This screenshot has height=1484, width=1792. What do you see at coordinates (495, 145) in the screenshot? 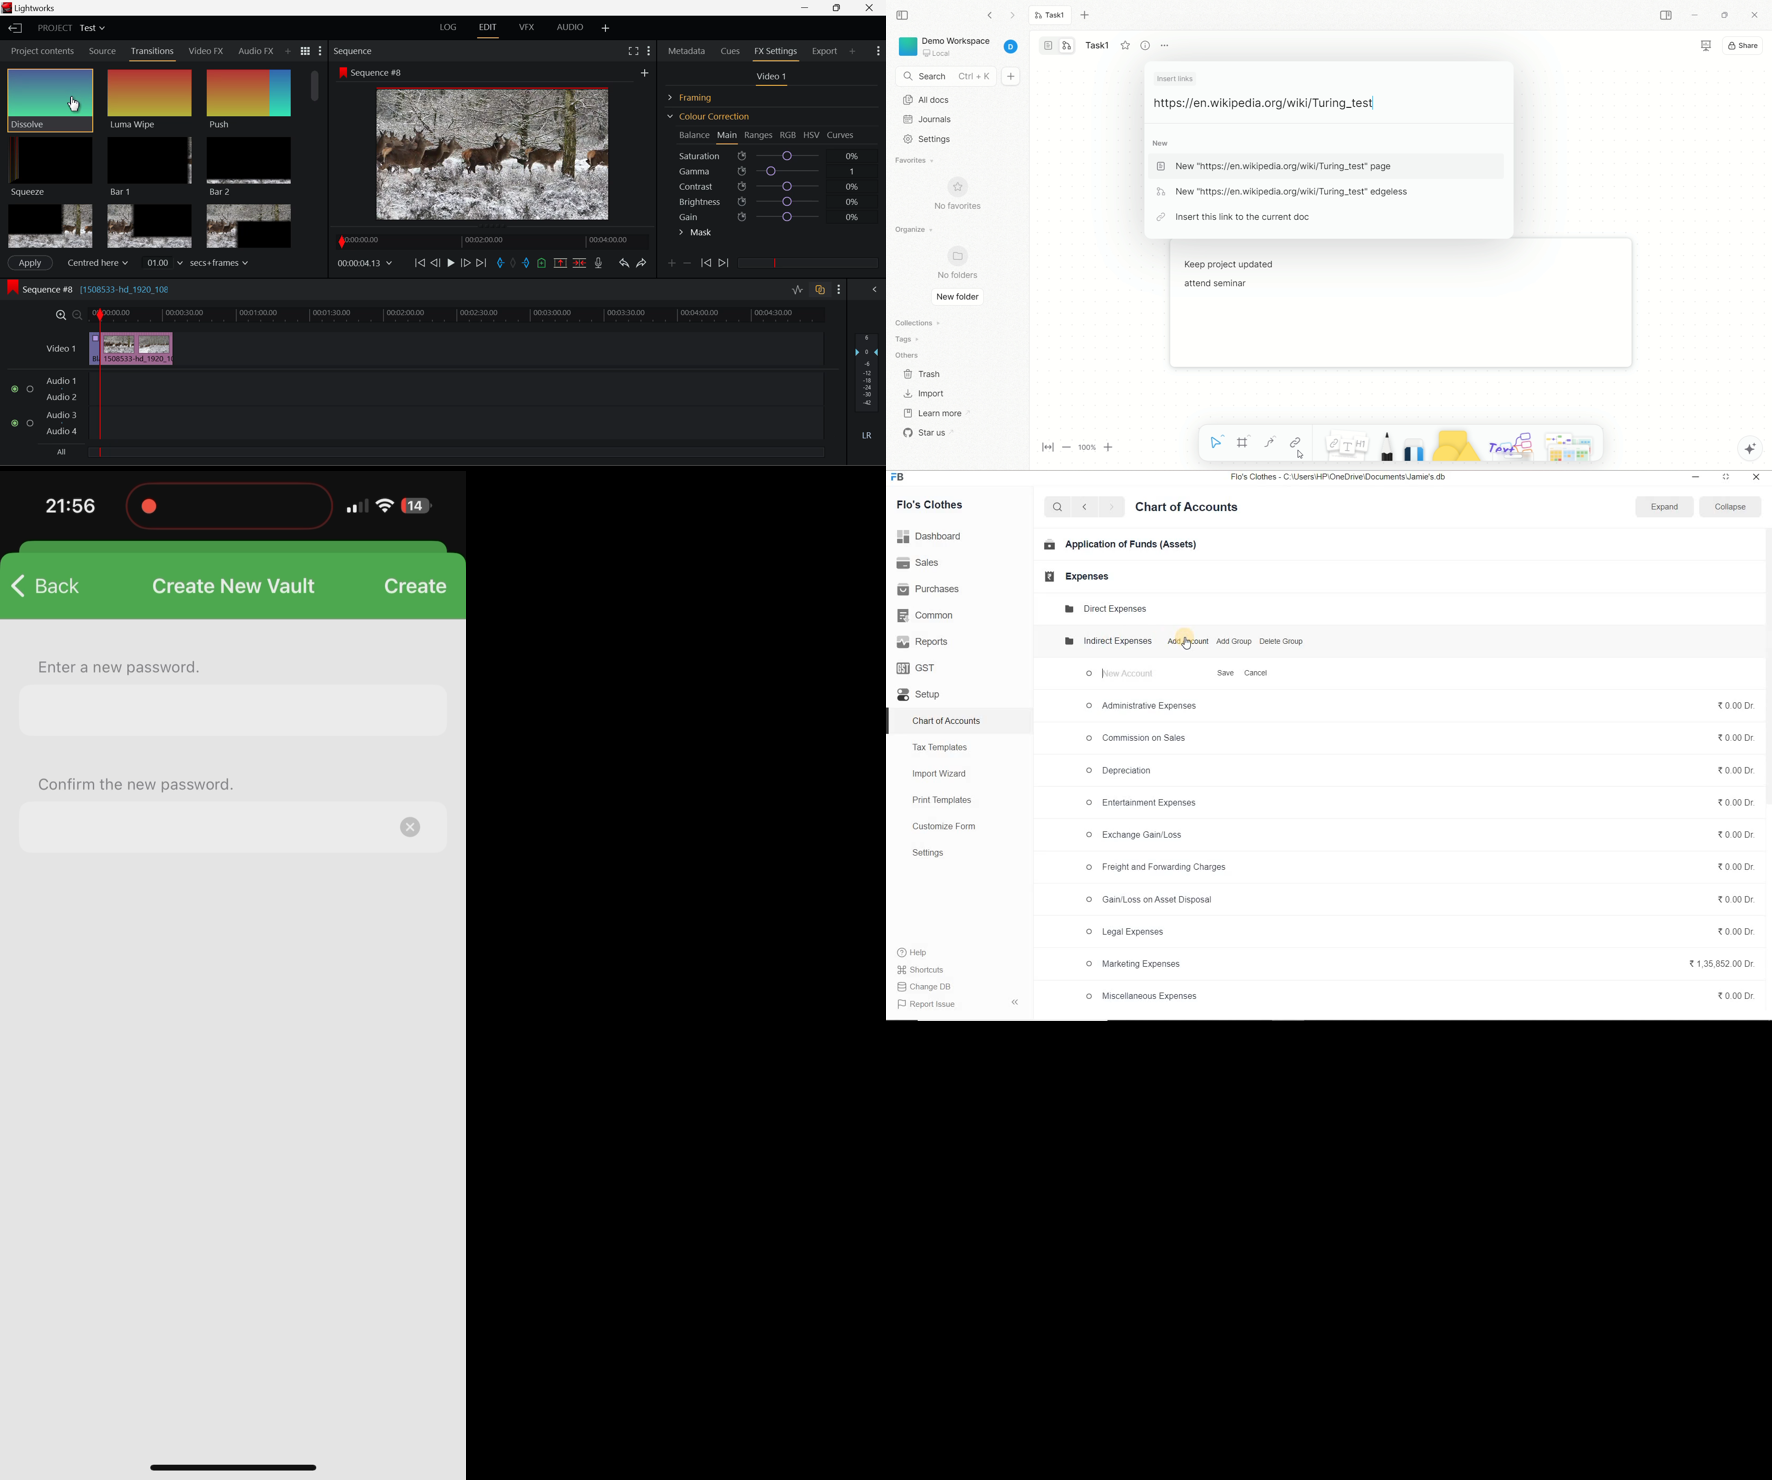
I see `Background changed` at bounding box center [495, 145].